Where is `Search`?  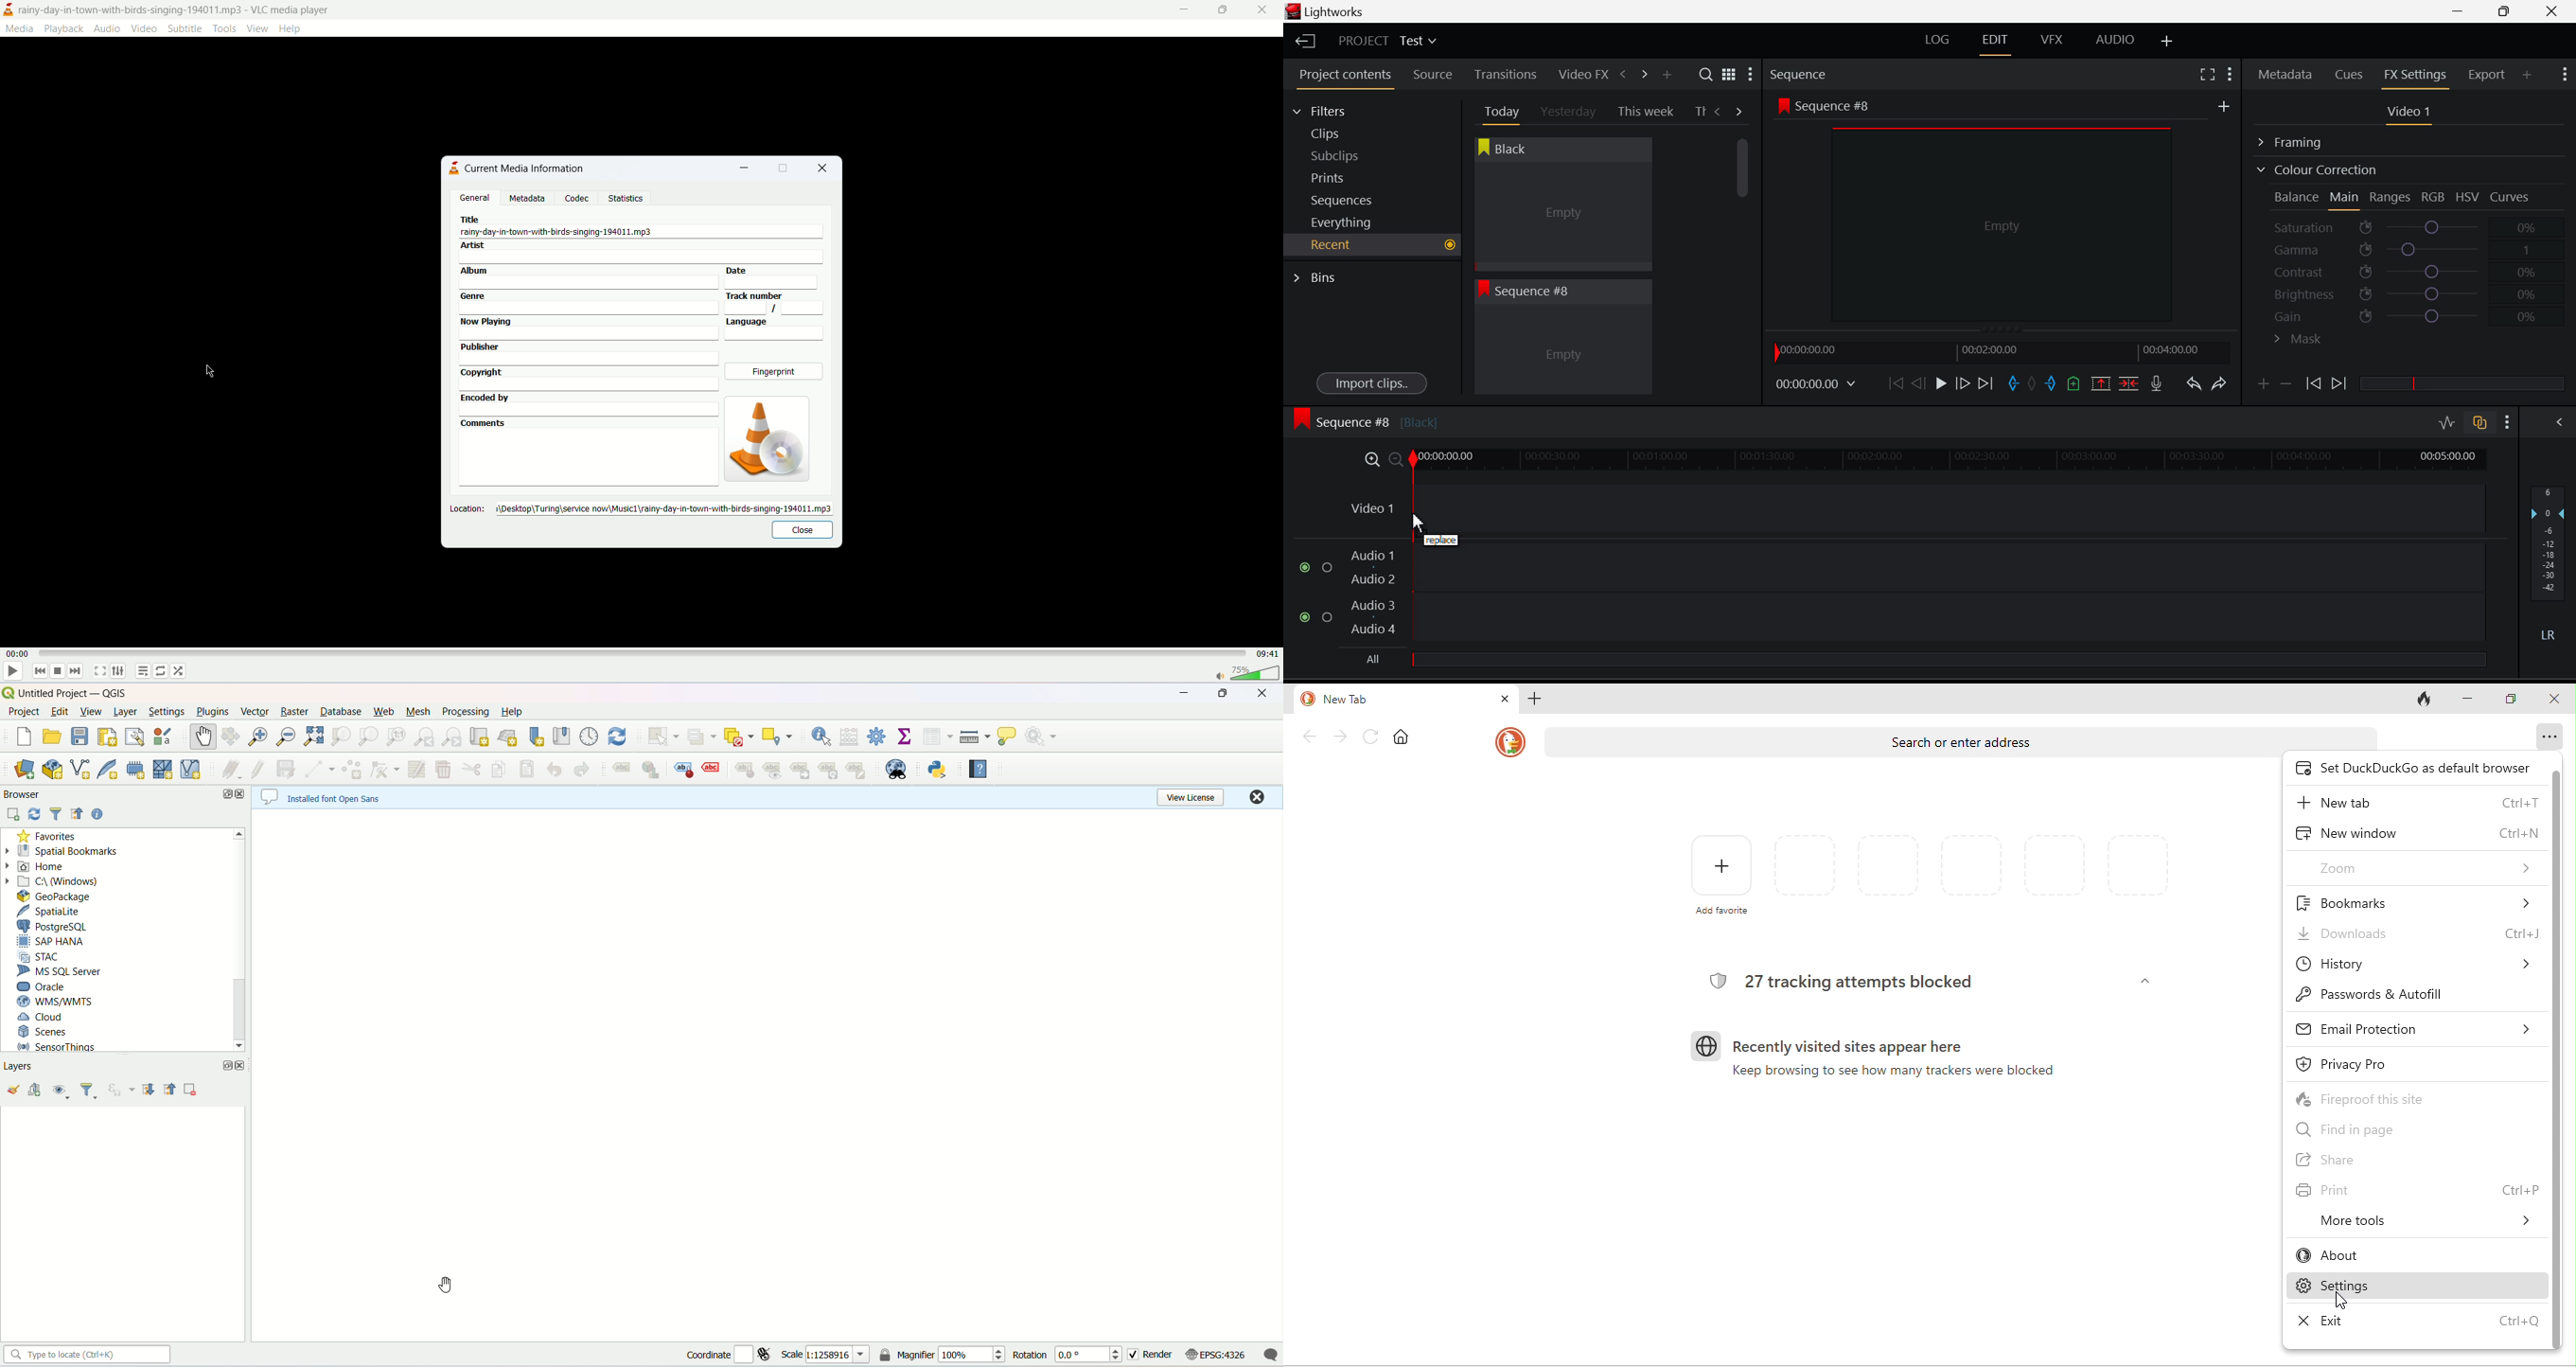
Search is located at coordinates (1707, 75).